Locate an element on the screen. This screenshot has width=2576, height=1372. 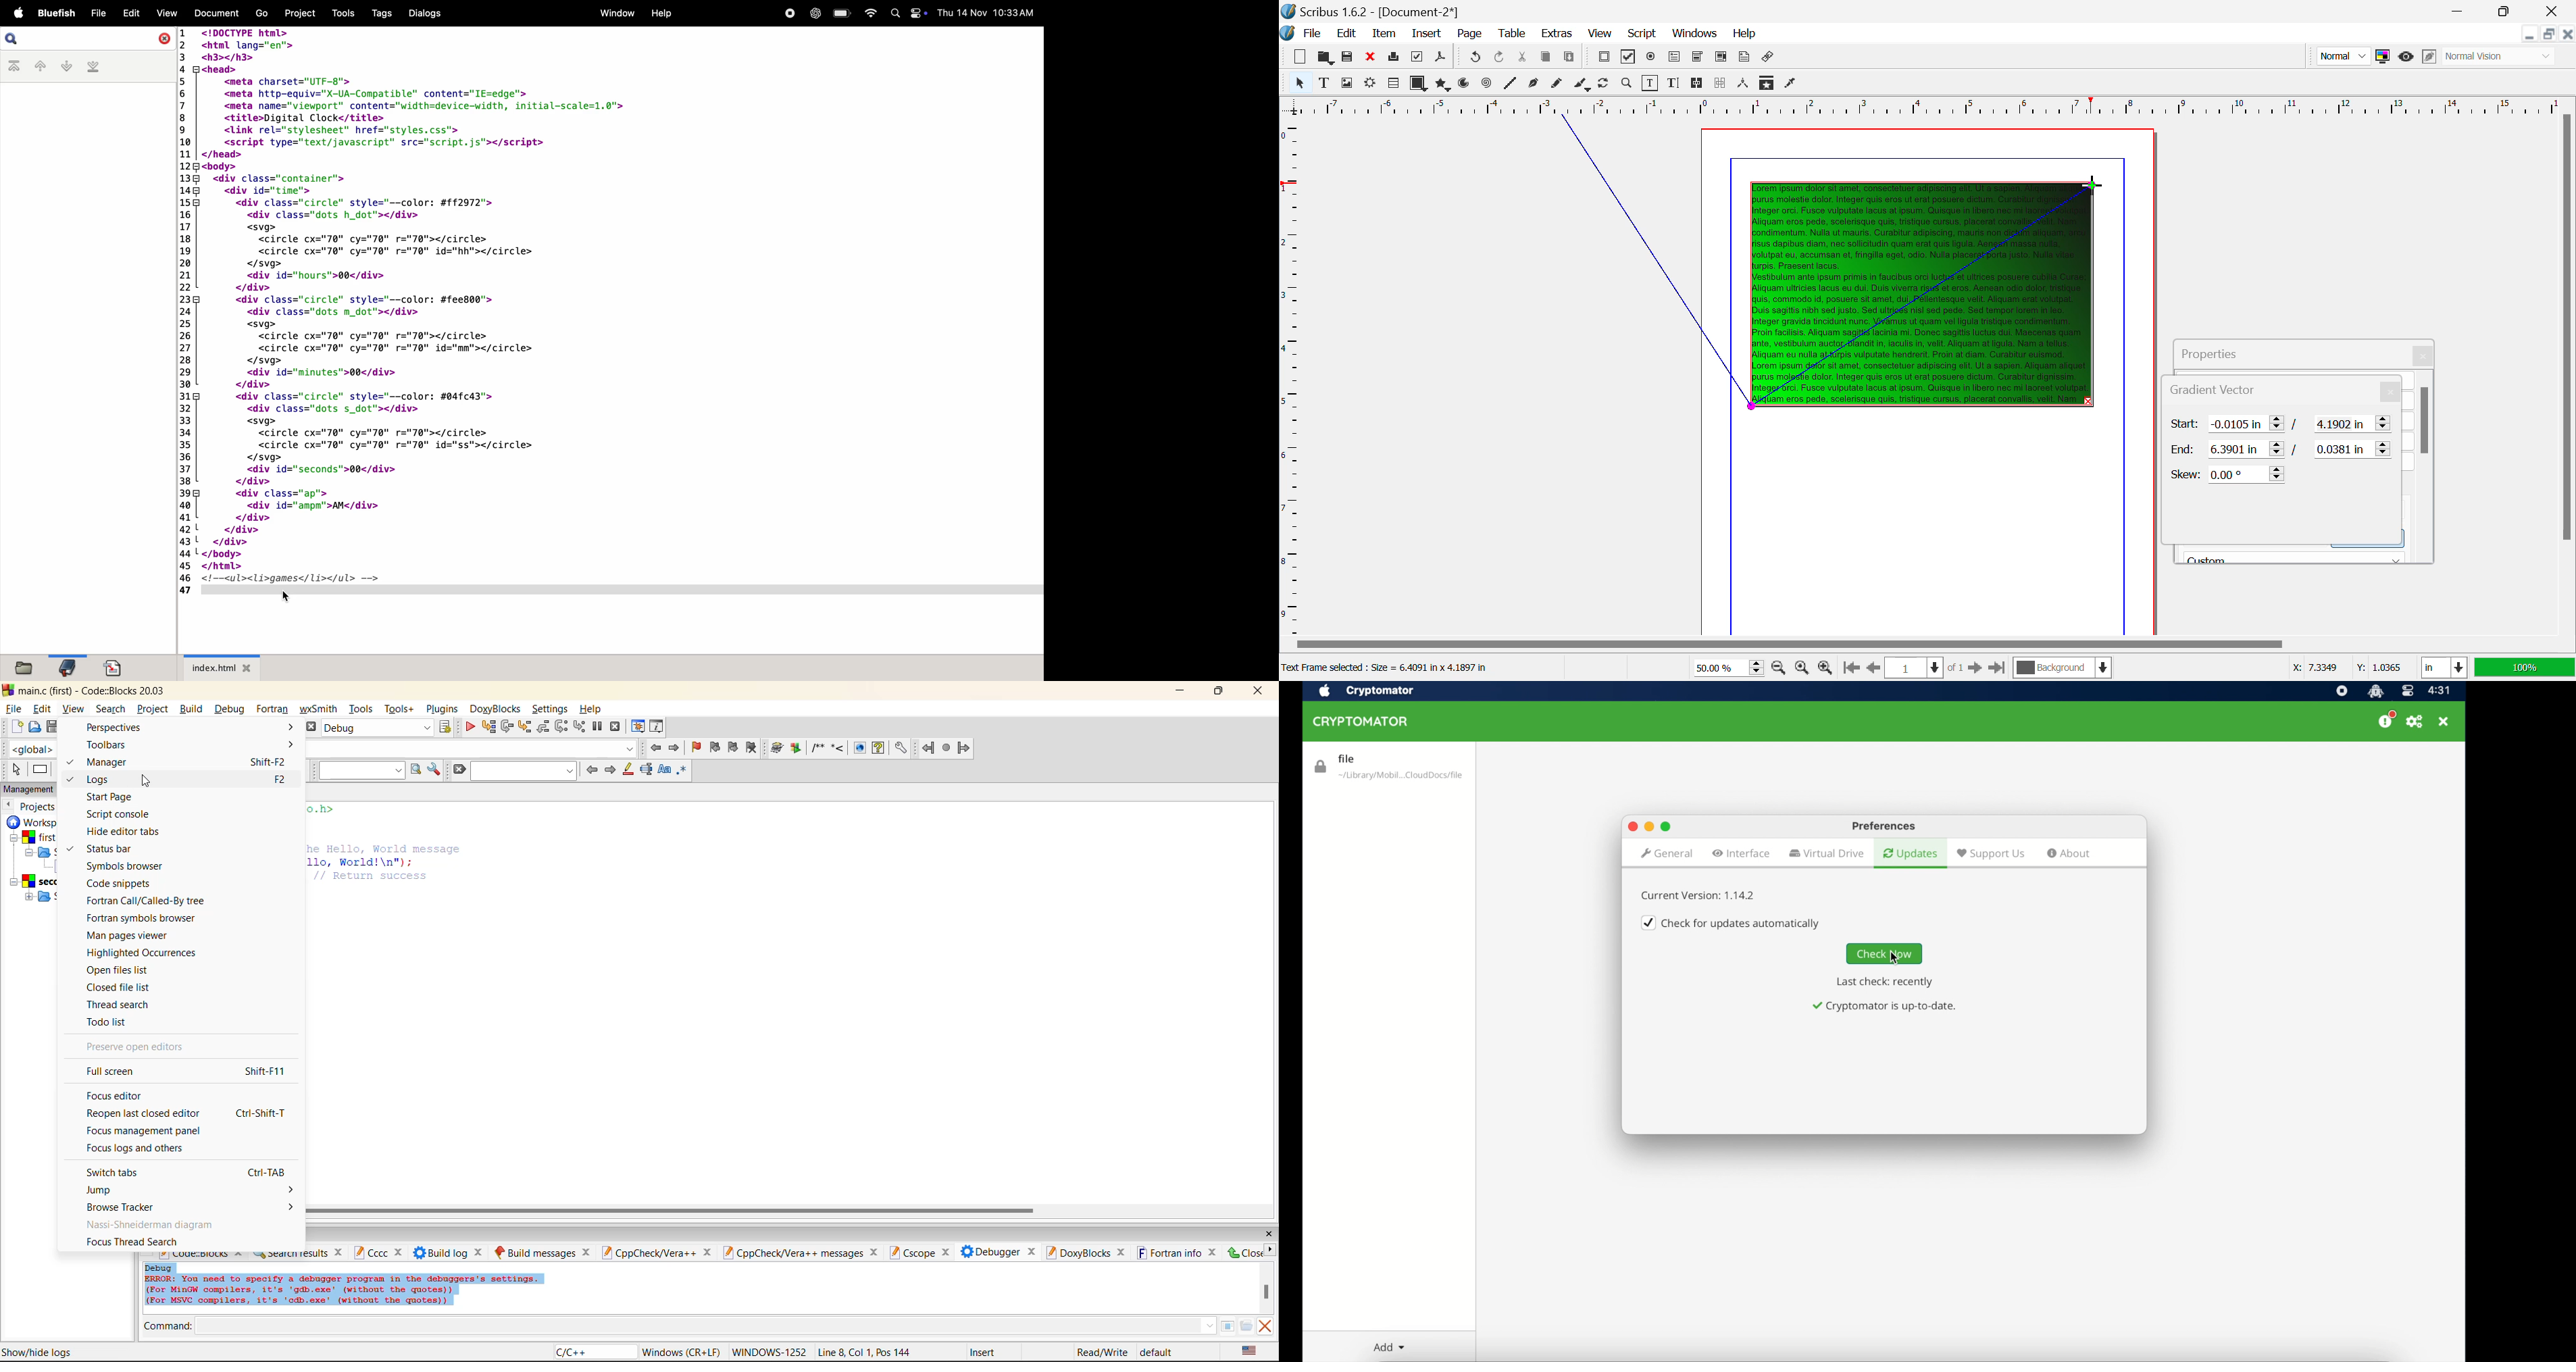
clear bookmarks is located at coordinates (755, 748).